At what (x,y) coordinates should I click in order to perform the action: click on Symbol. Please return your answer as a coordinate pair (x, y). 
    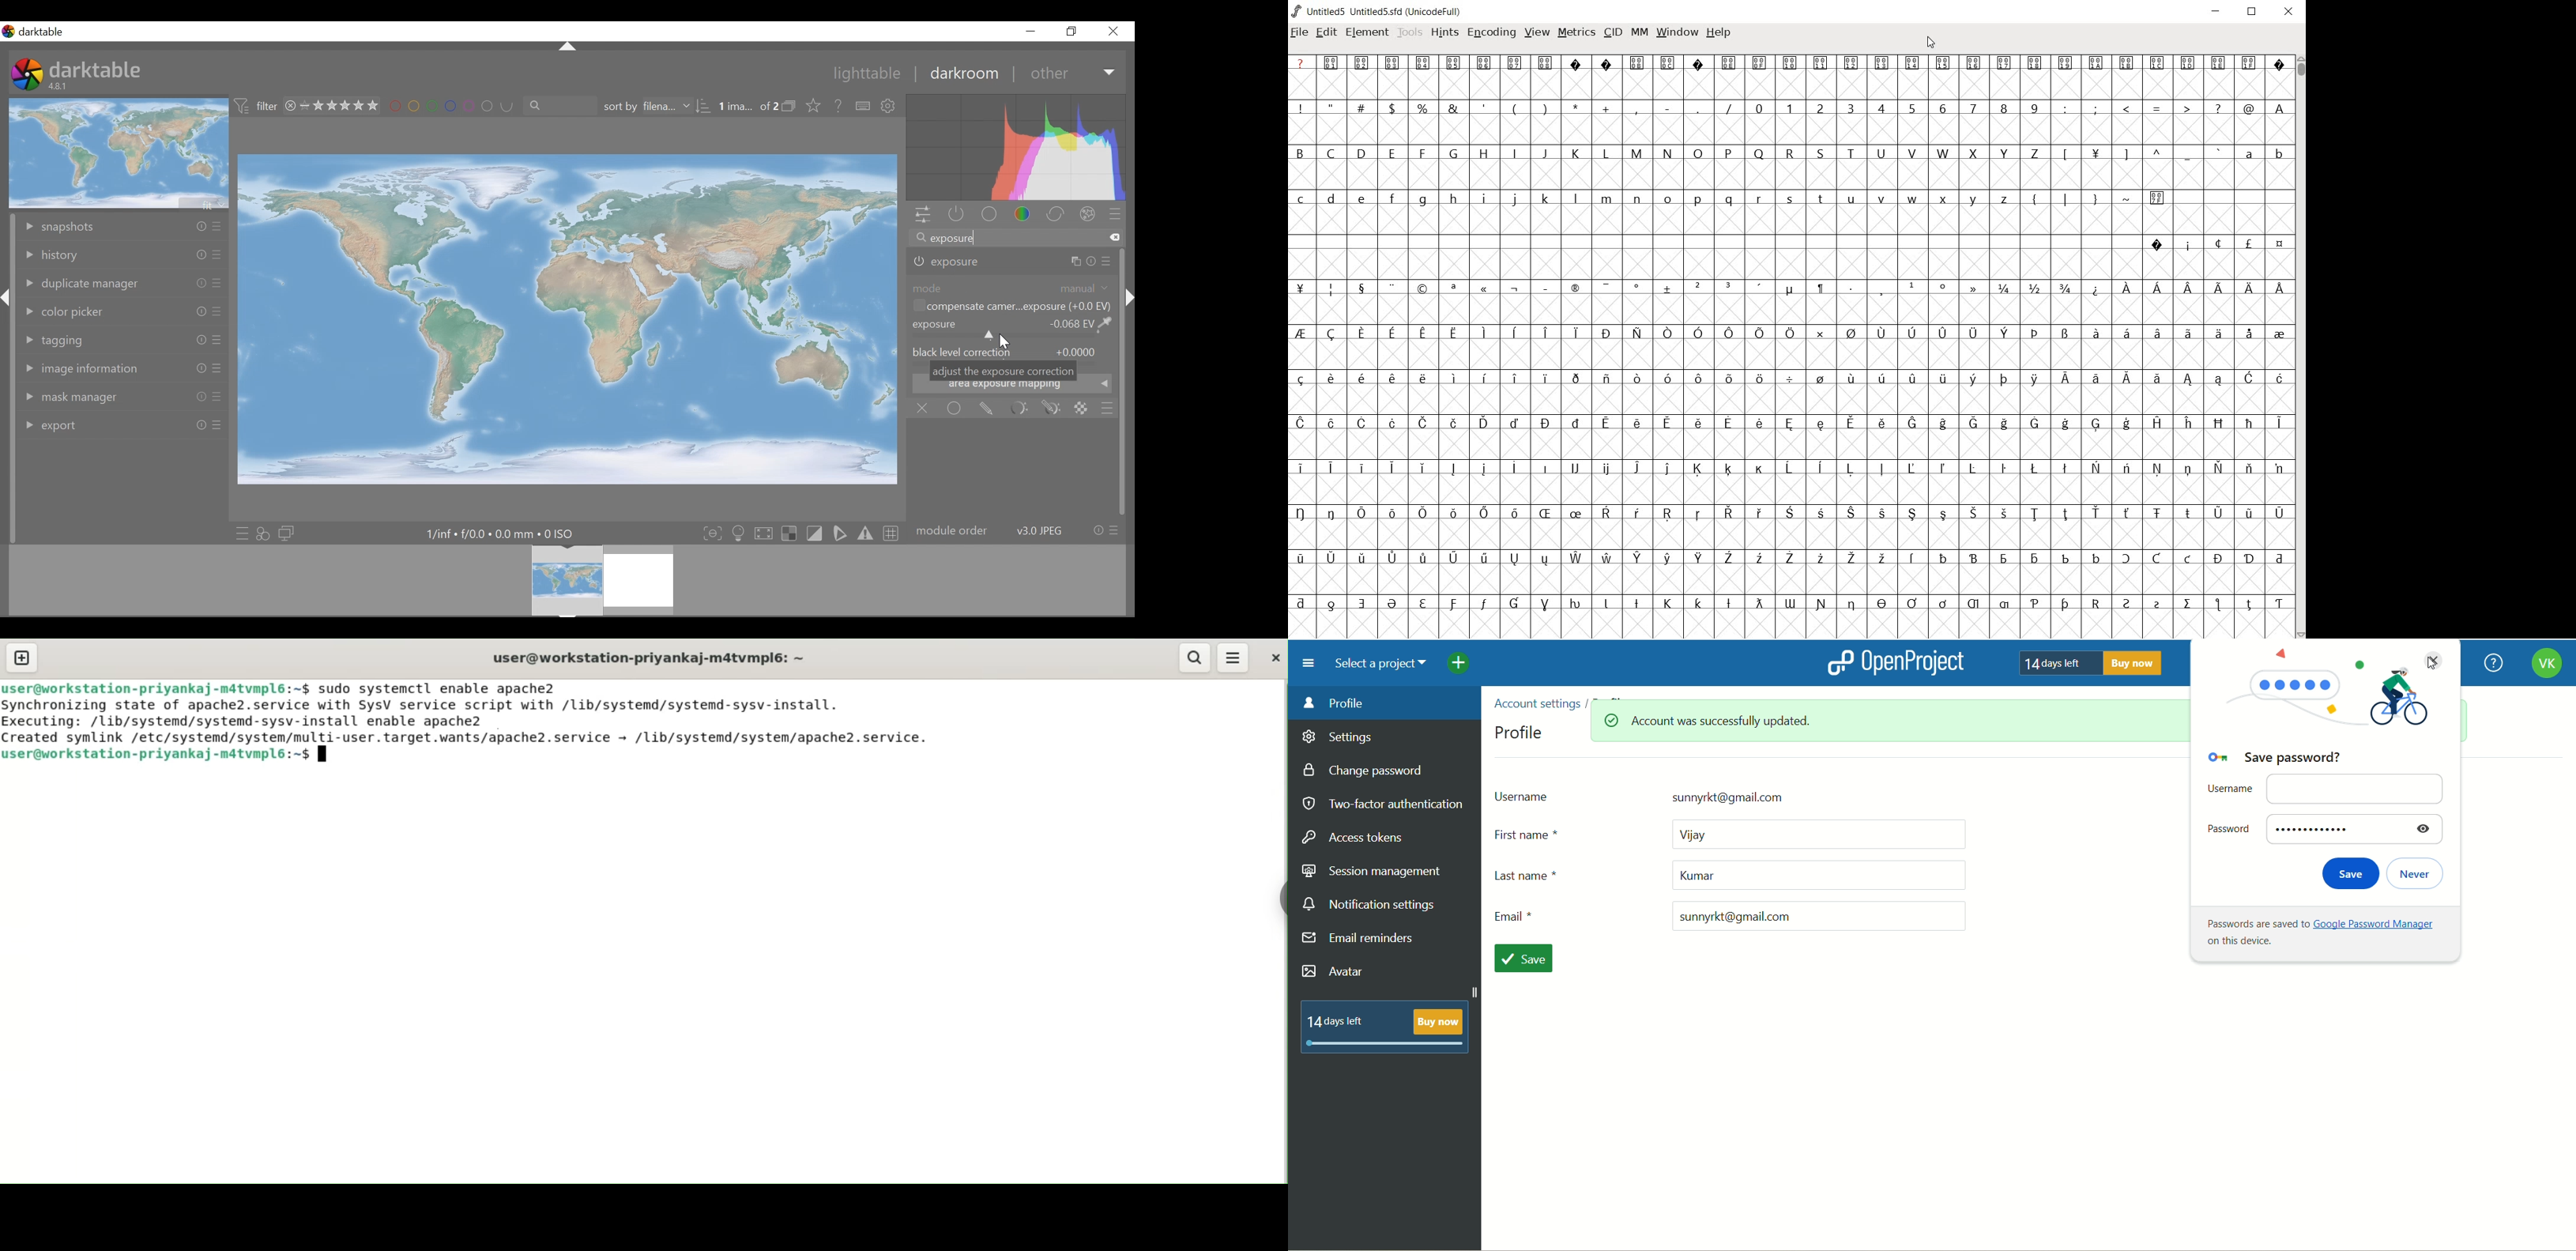
    Looking at the image, I should click on (1912, 423).